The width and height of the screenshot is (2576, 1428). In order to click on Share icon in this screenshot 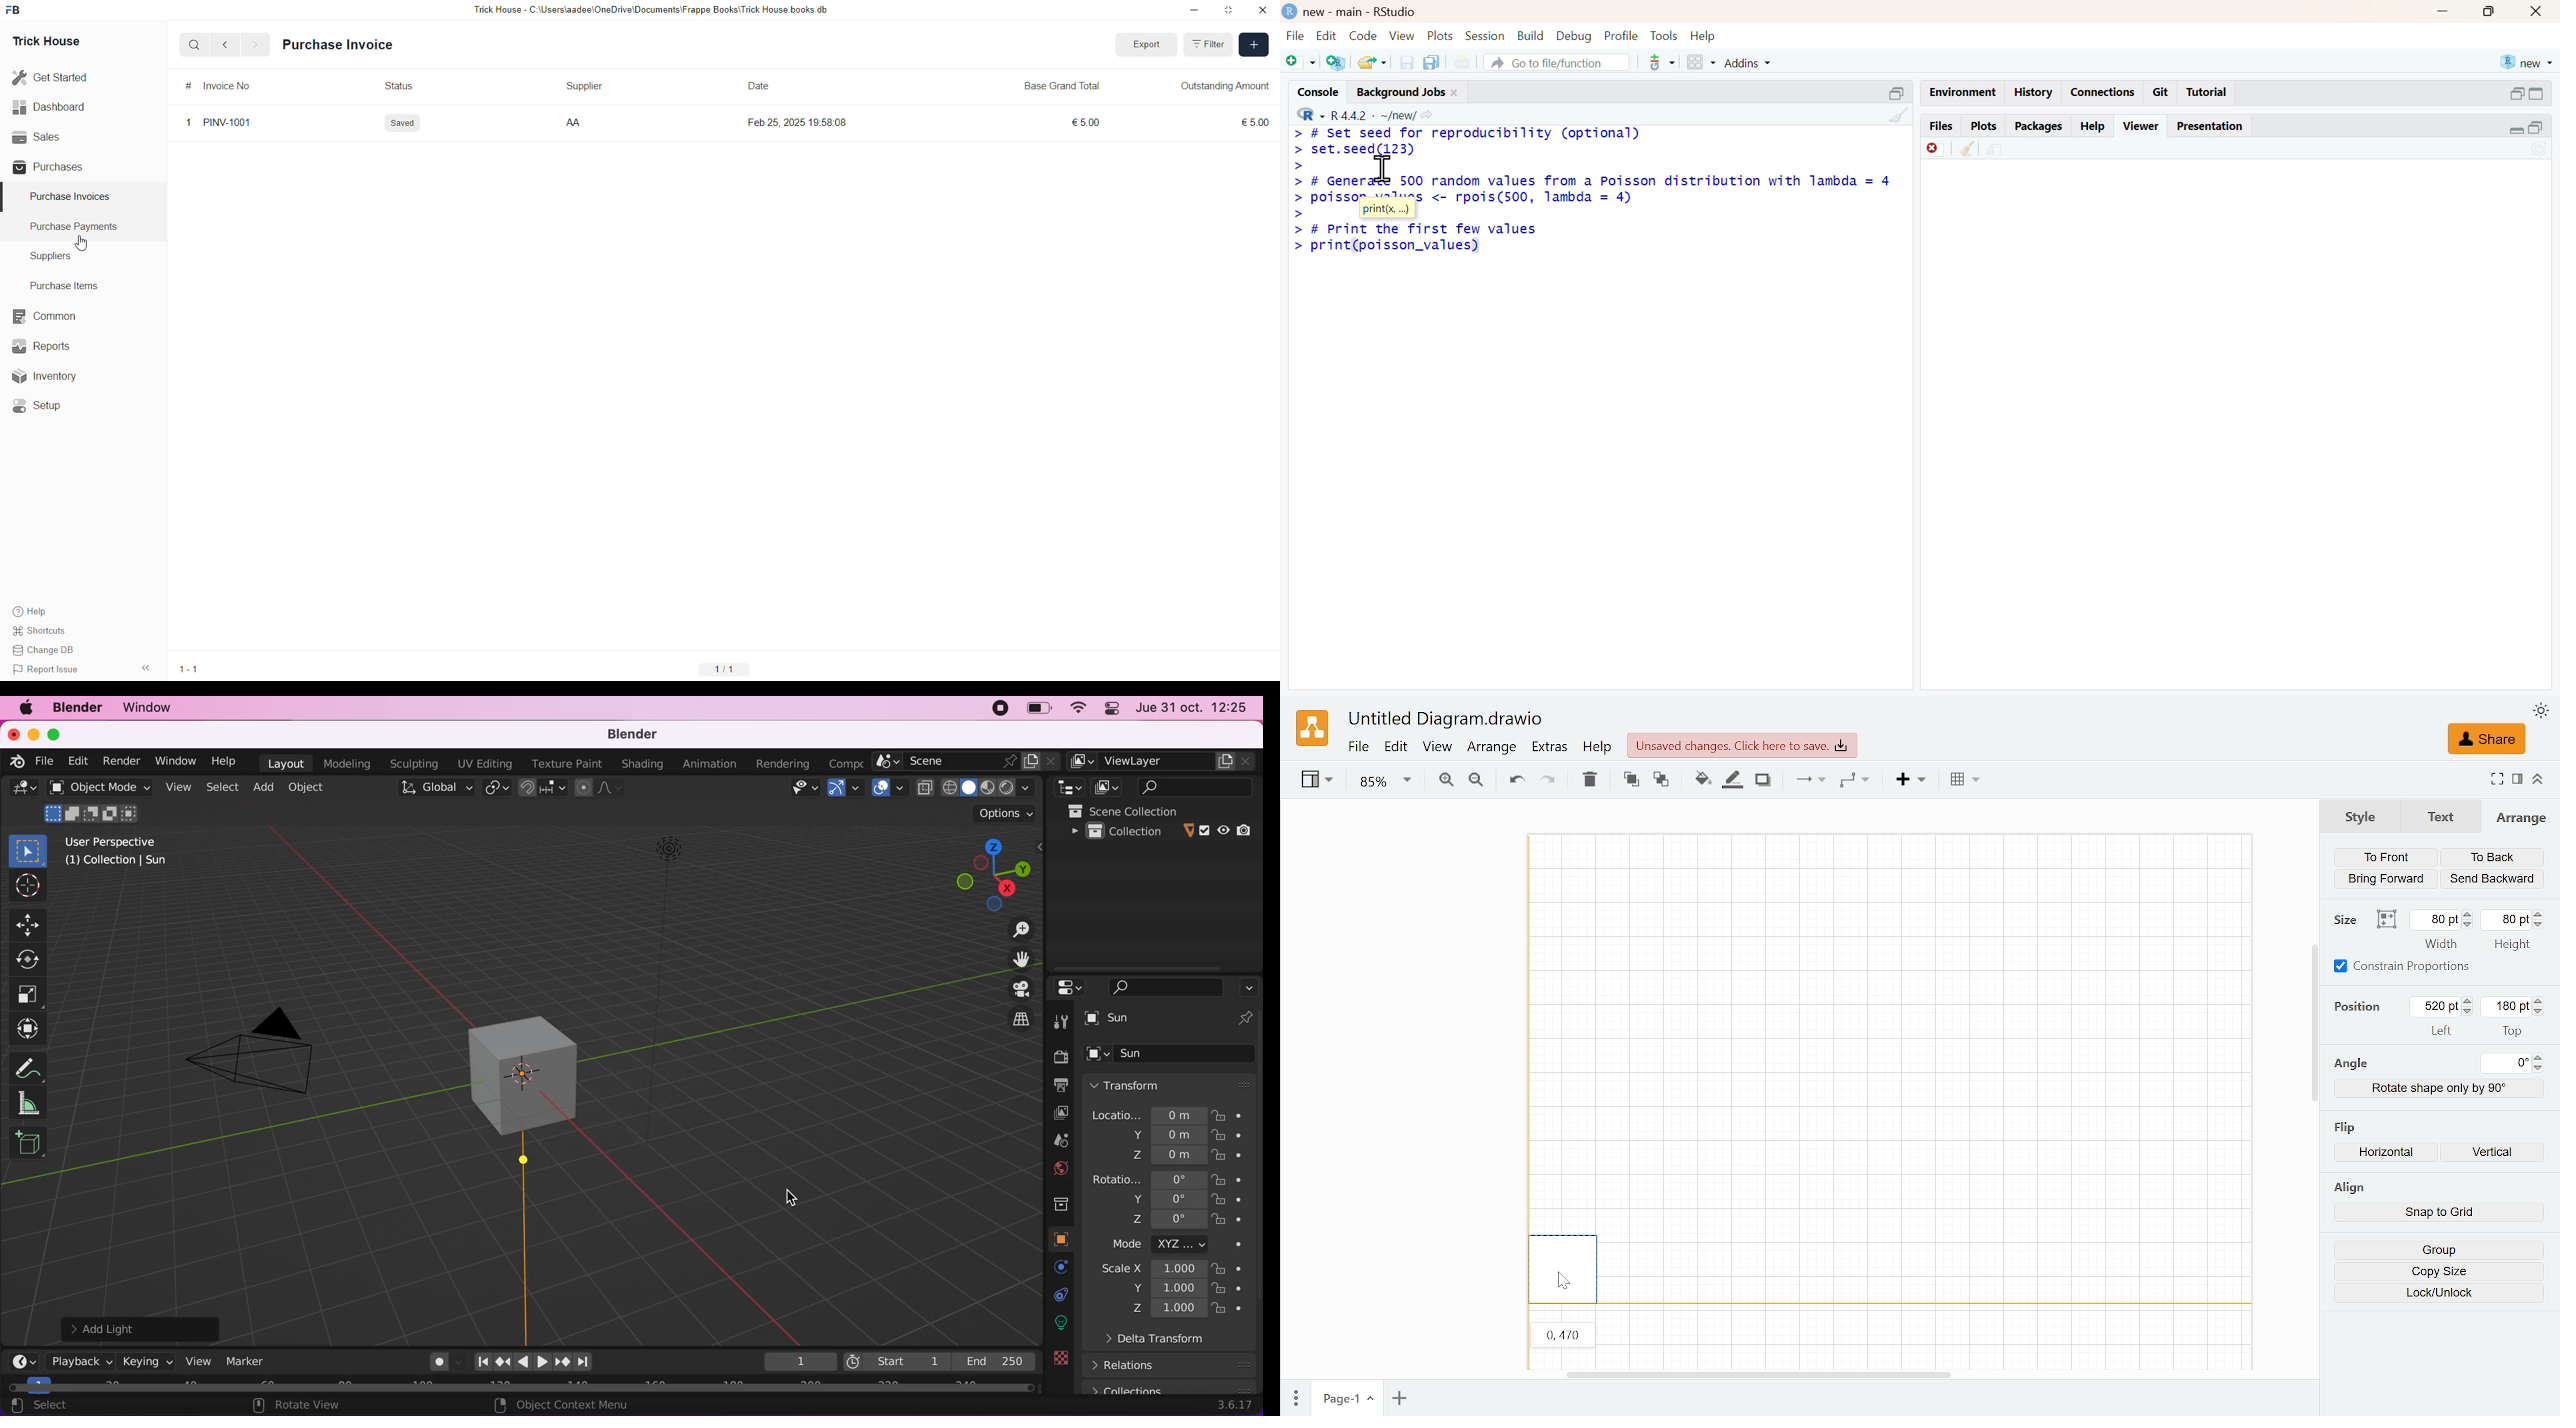, I will do `click(1428, 115)`.